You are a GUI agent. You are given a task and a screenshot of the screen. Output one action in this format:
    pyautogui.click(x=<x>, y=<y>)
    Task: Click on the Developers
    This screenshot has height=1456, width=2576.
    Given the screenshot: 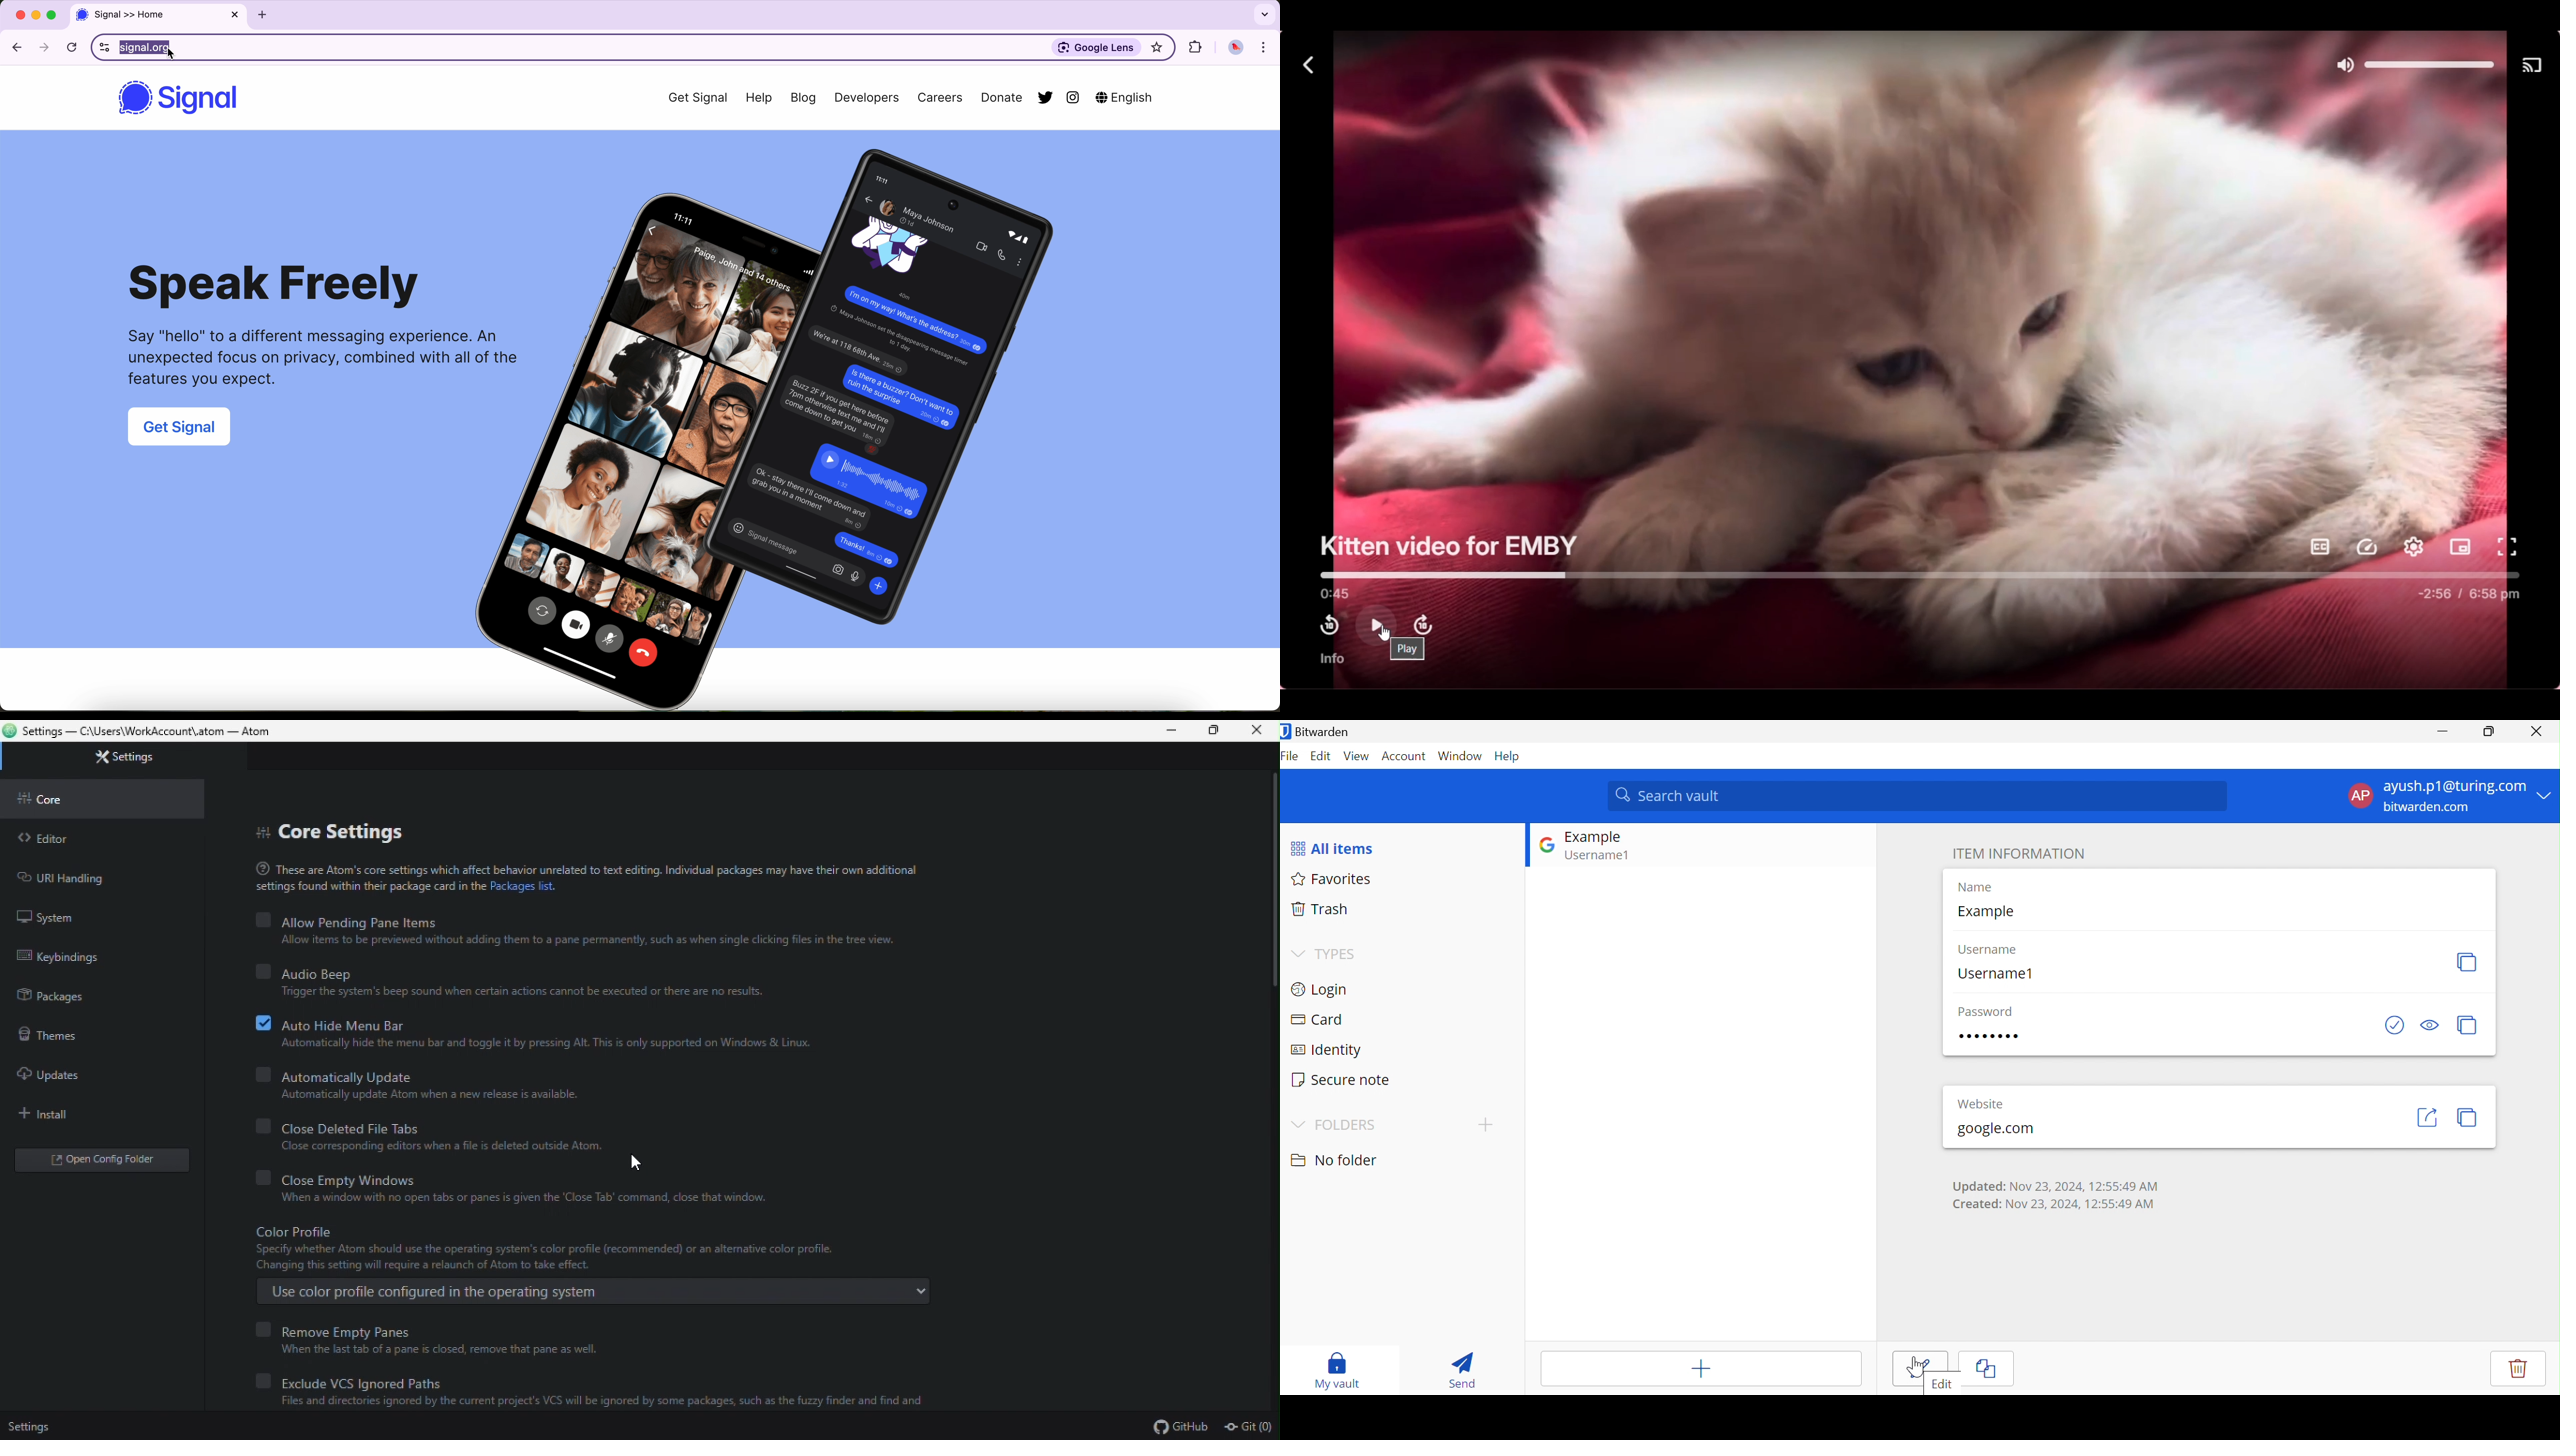 What is the action you would take?
    pyautogui.click(x=867, y=99)
    